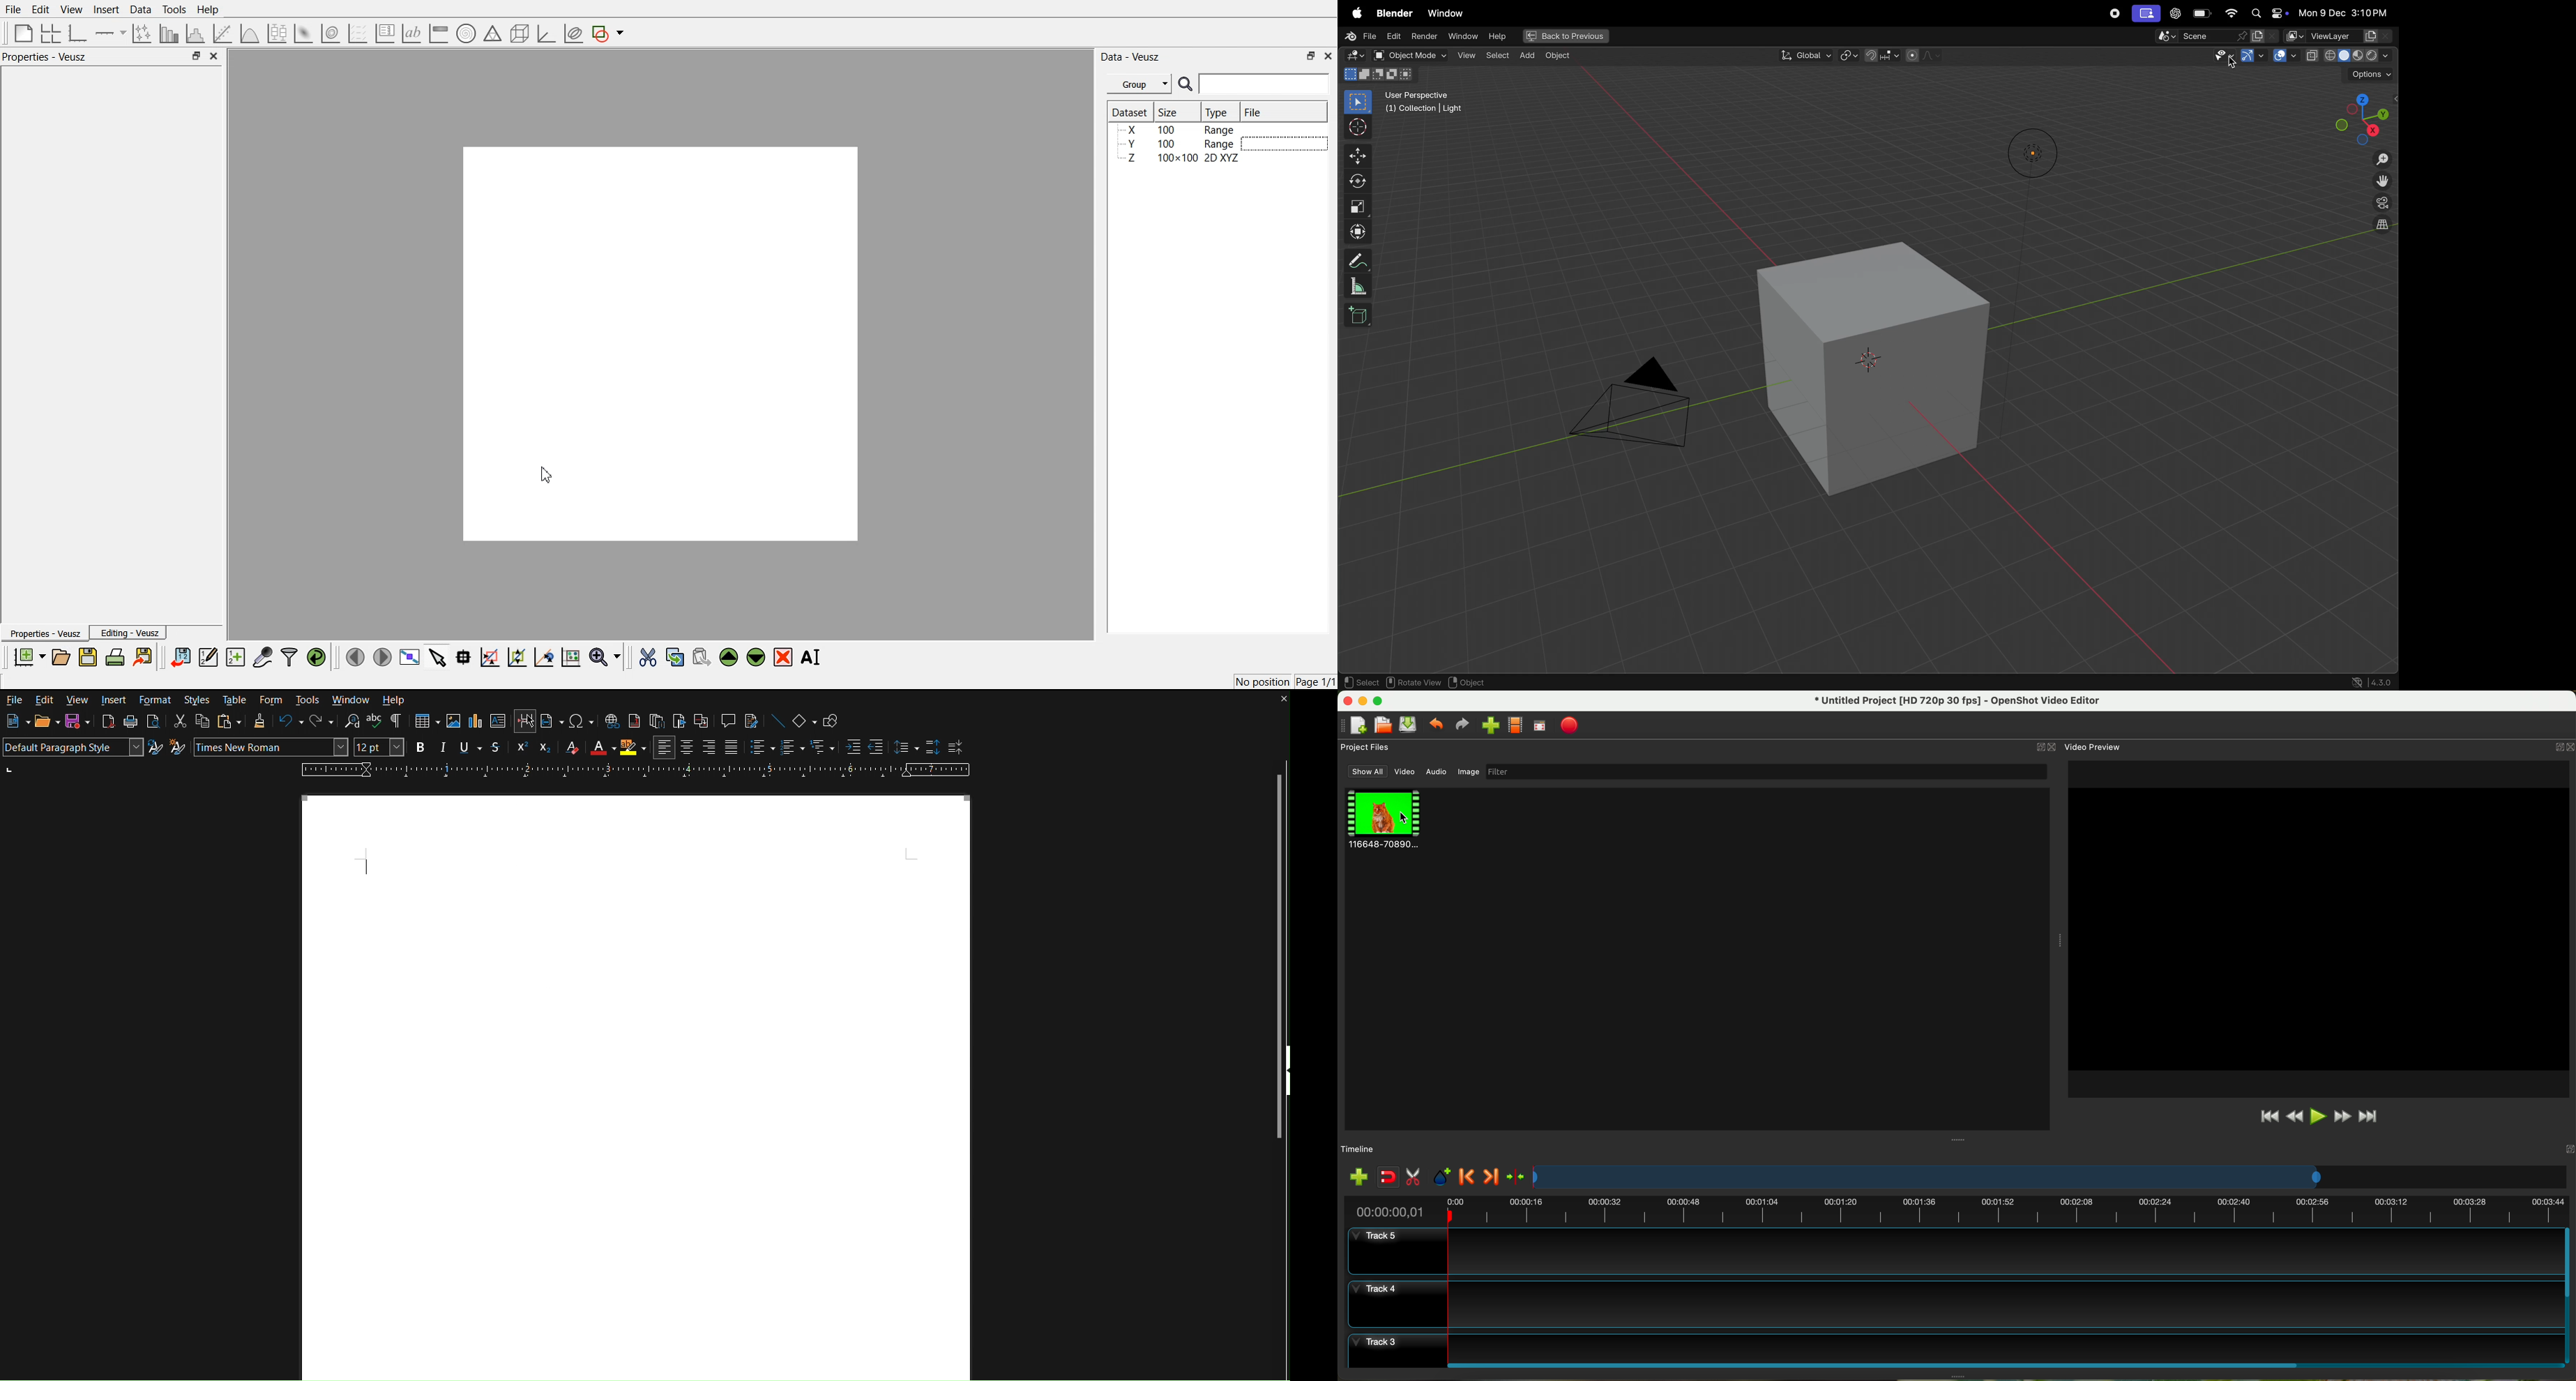  Describe the element at coordinates (526, 721) in the screenshot. I see `Insert Page break` at that location.